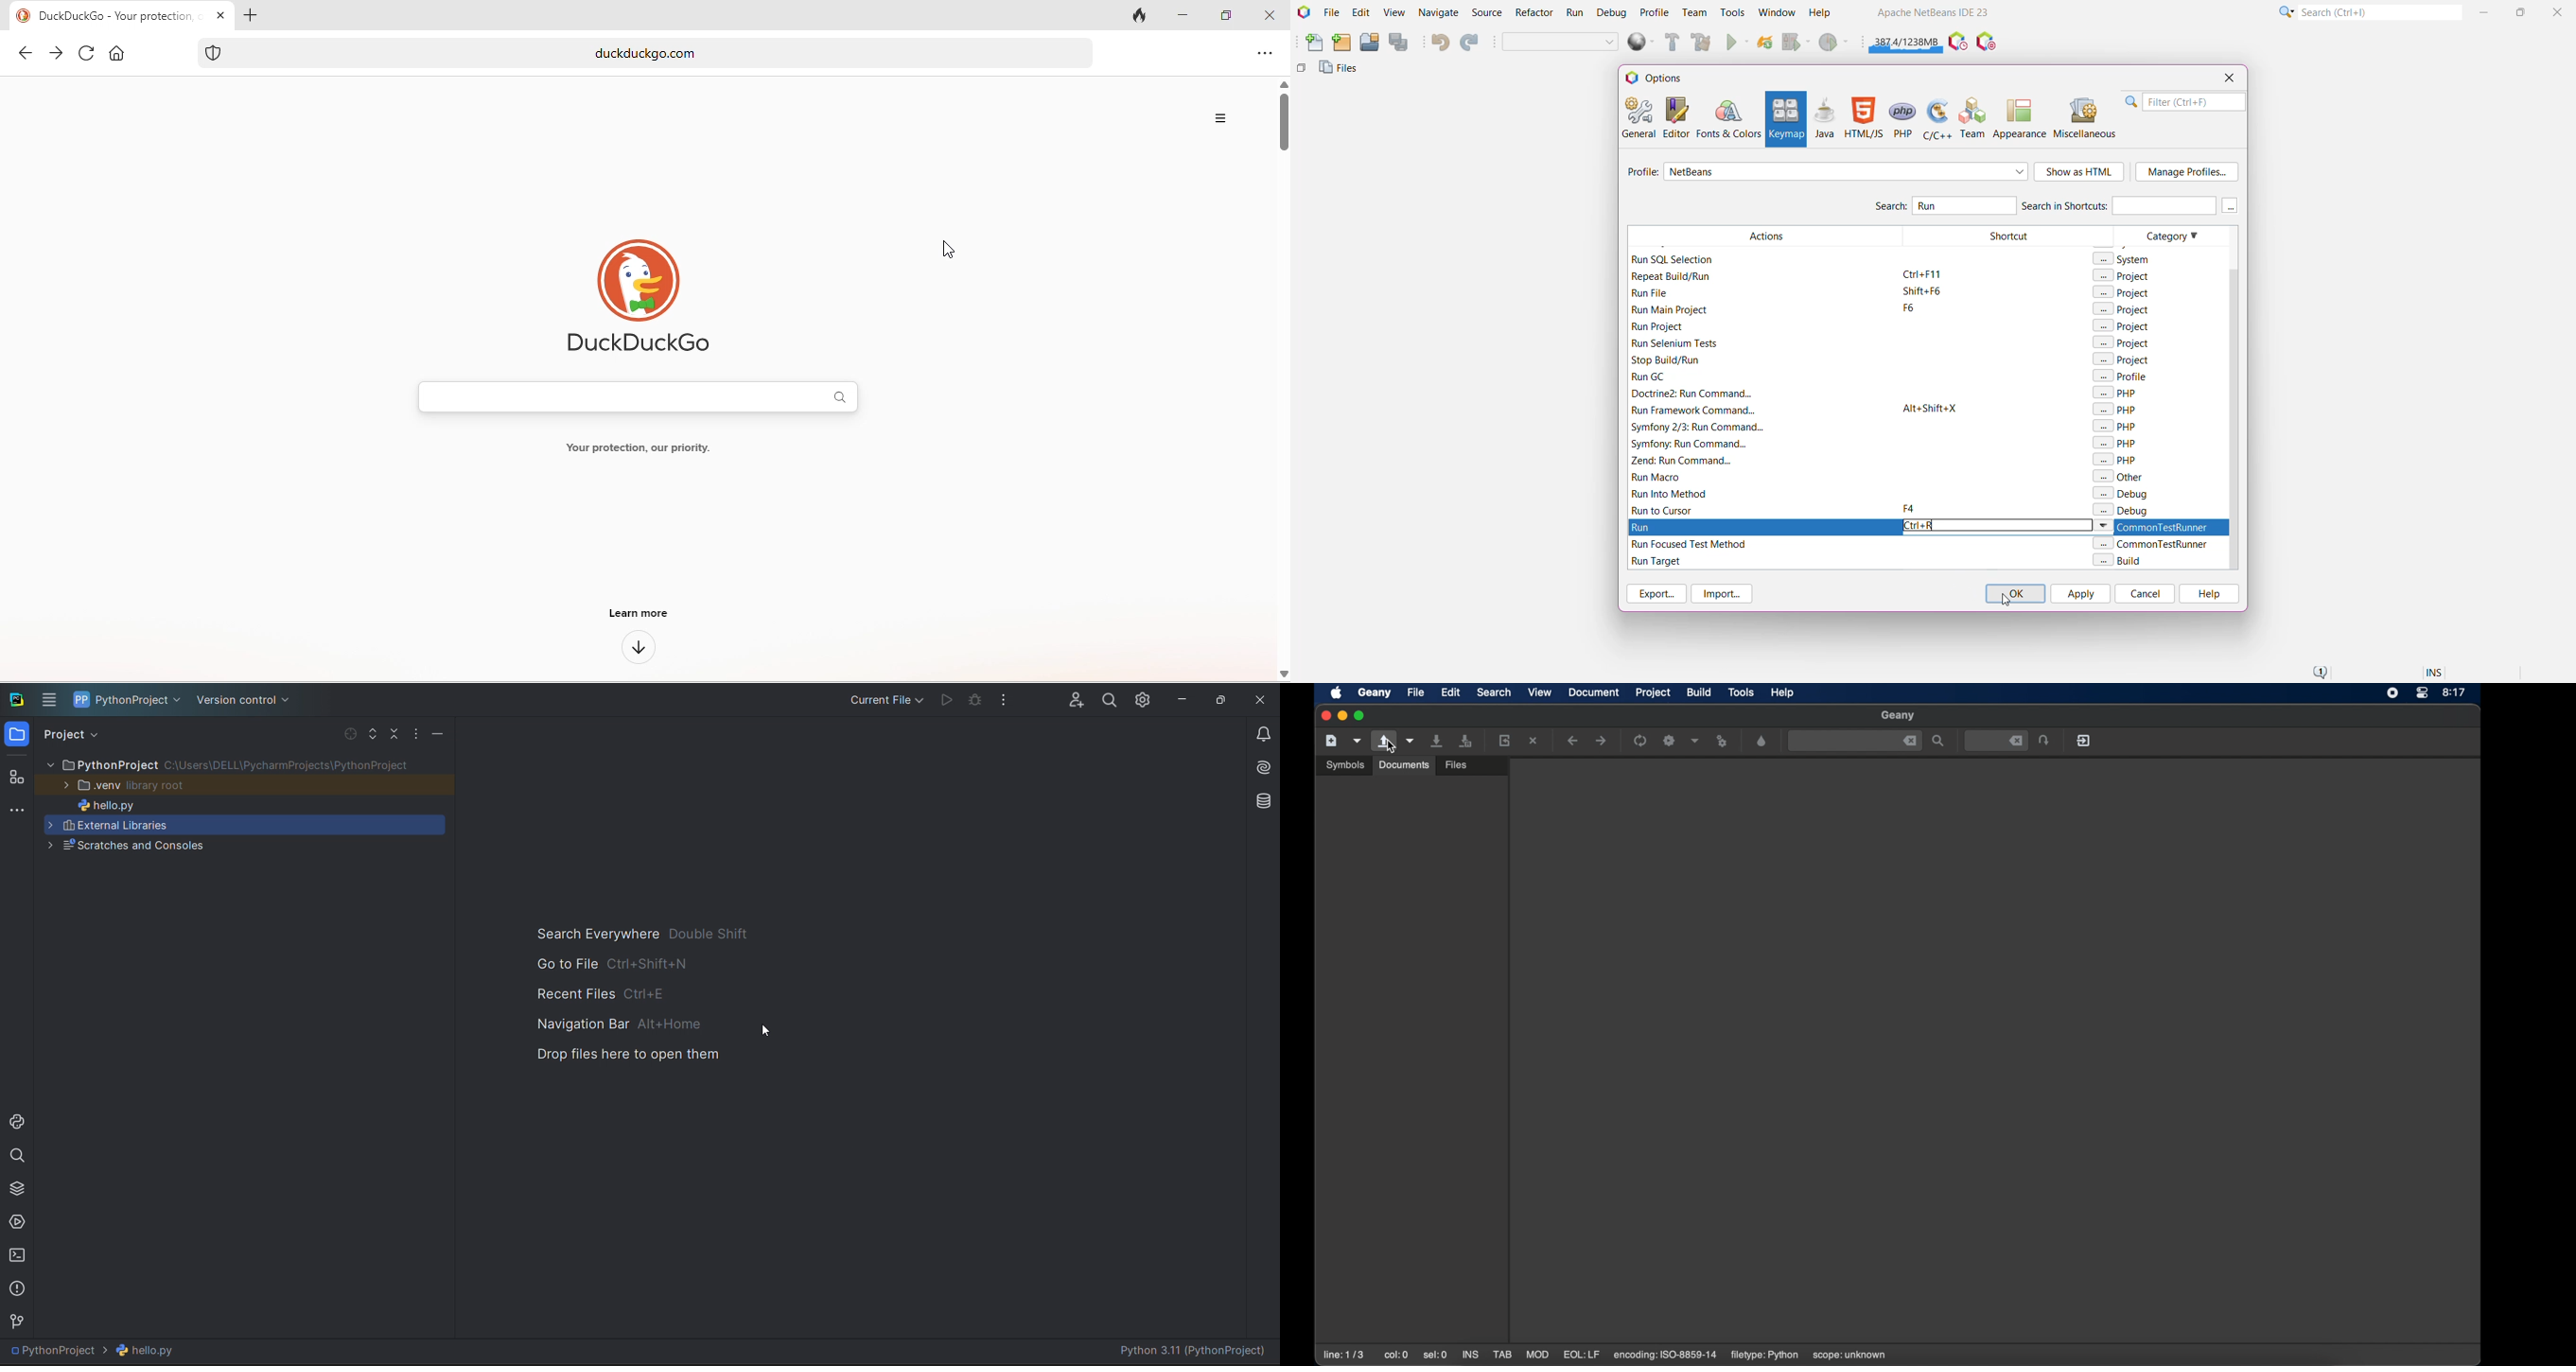 The height and width of the screenshot is (1372, 2576). What do you see at coordinates (1602, 740) in the screenshot?
I see `navigate forward a location` at bounding box center [1602, 740].